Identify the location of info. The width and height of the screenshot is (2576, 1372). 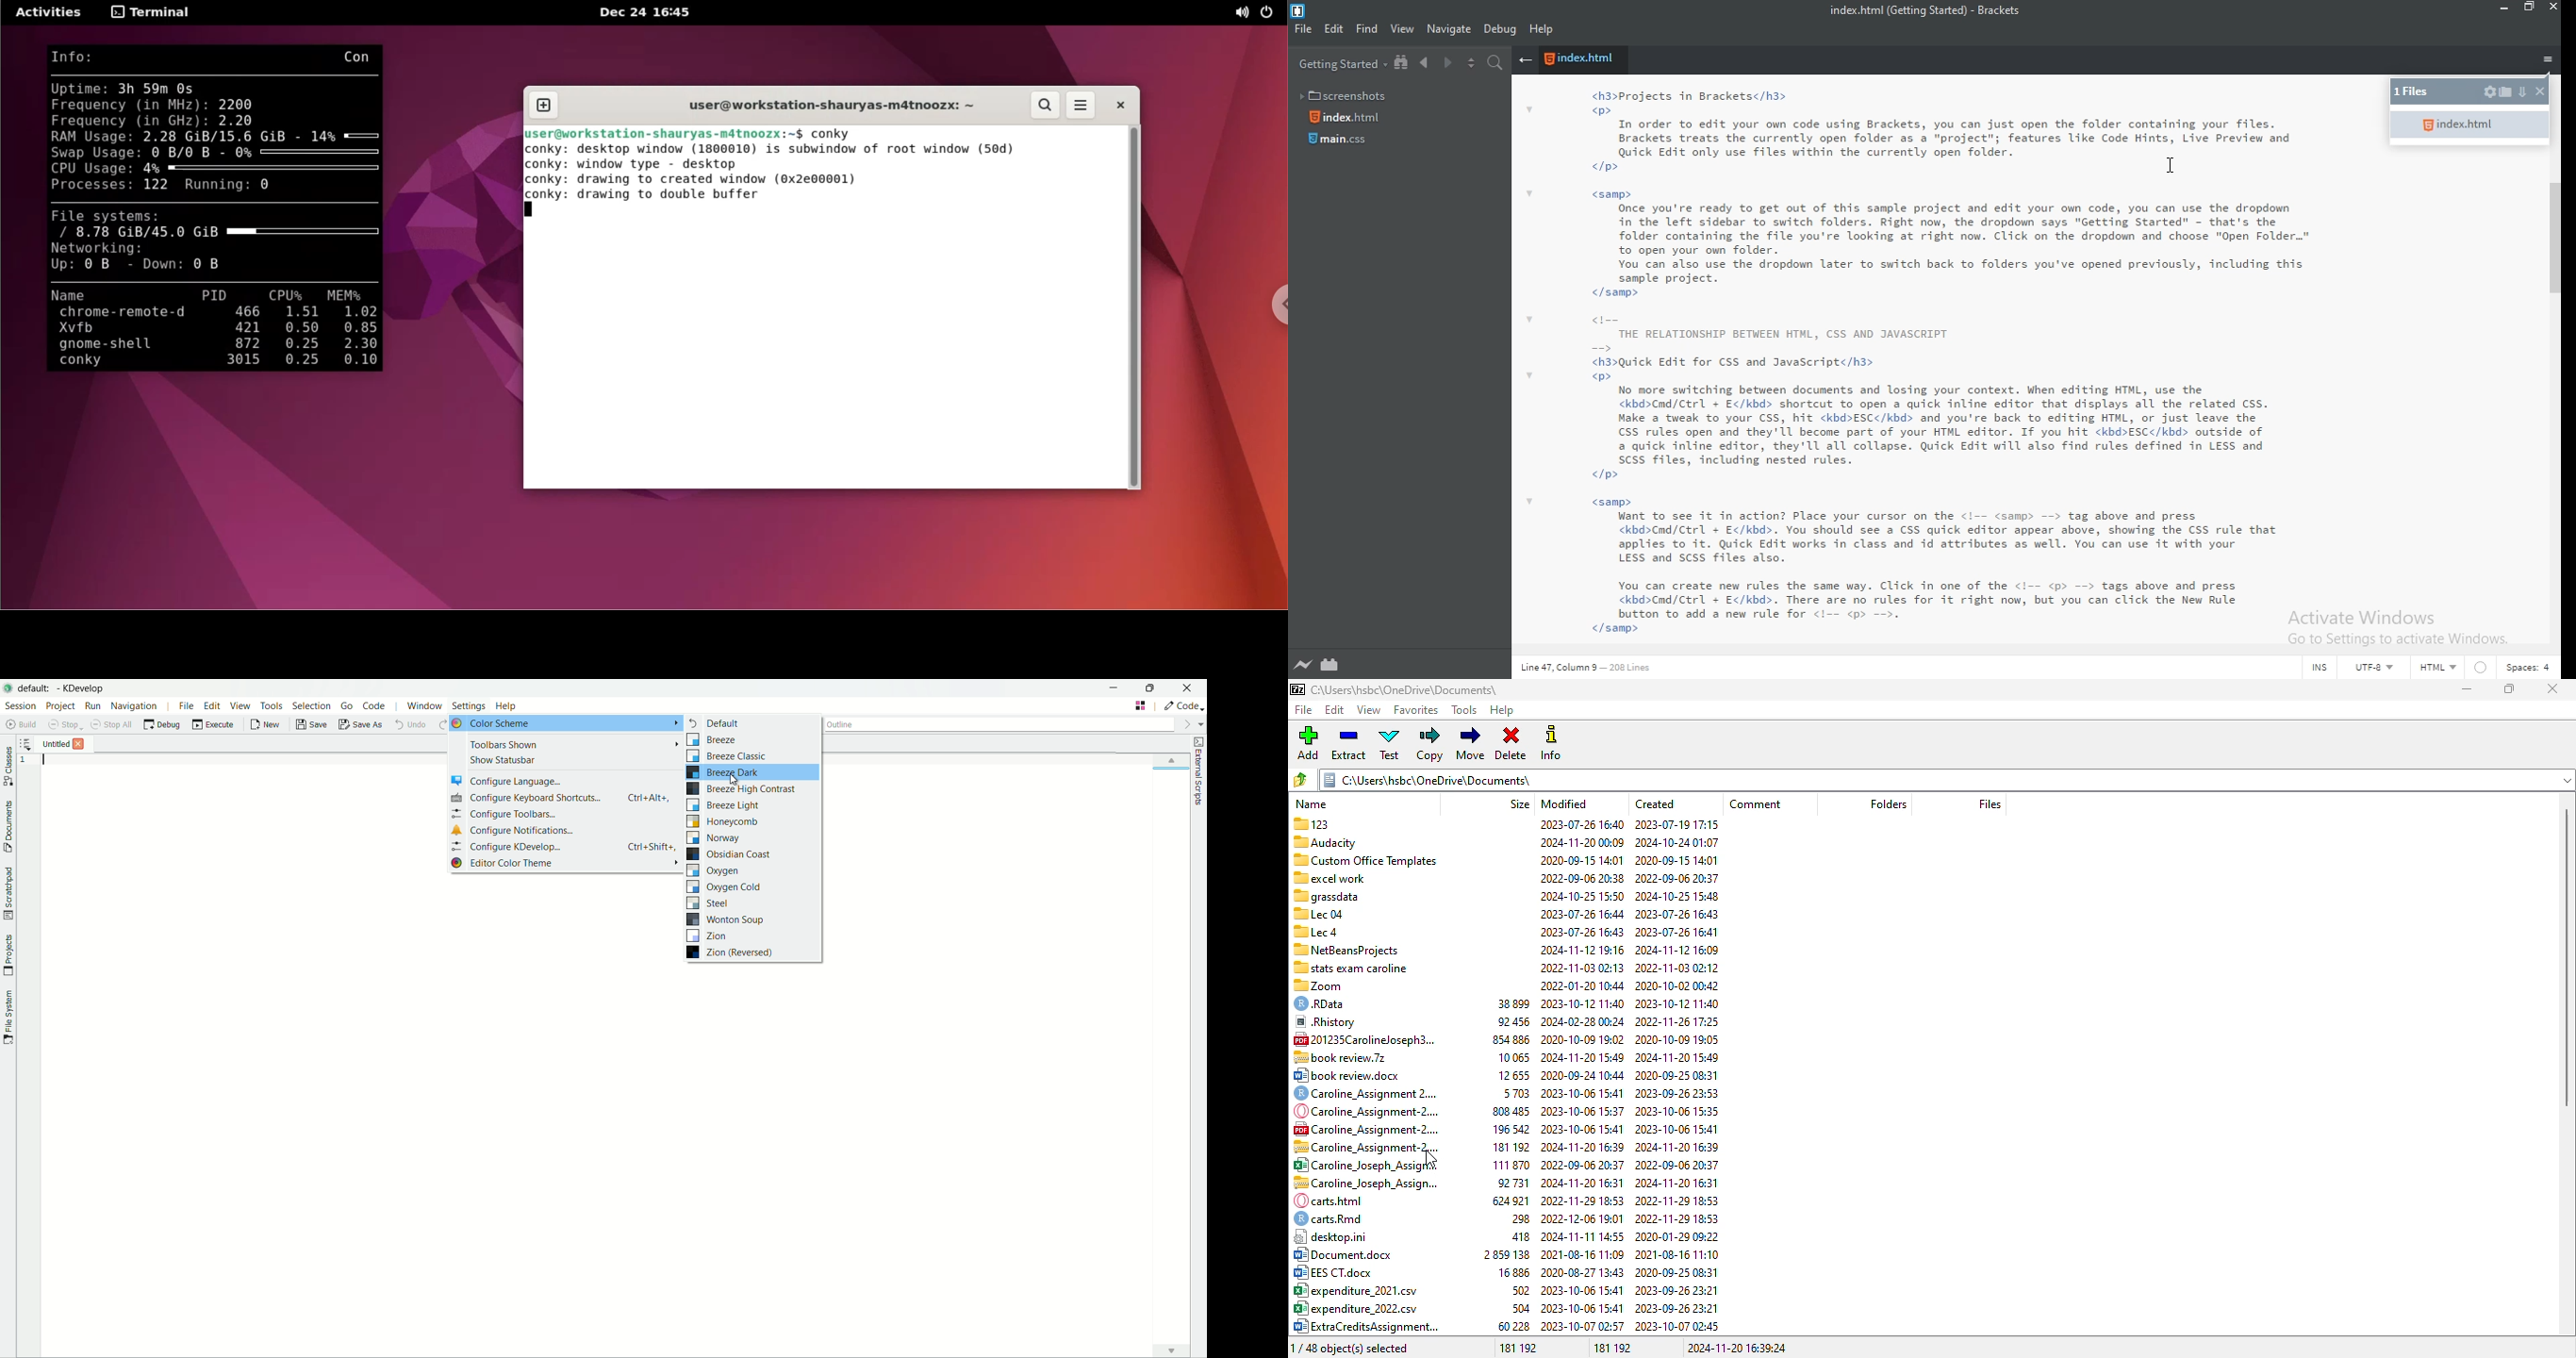
(1550, 743).